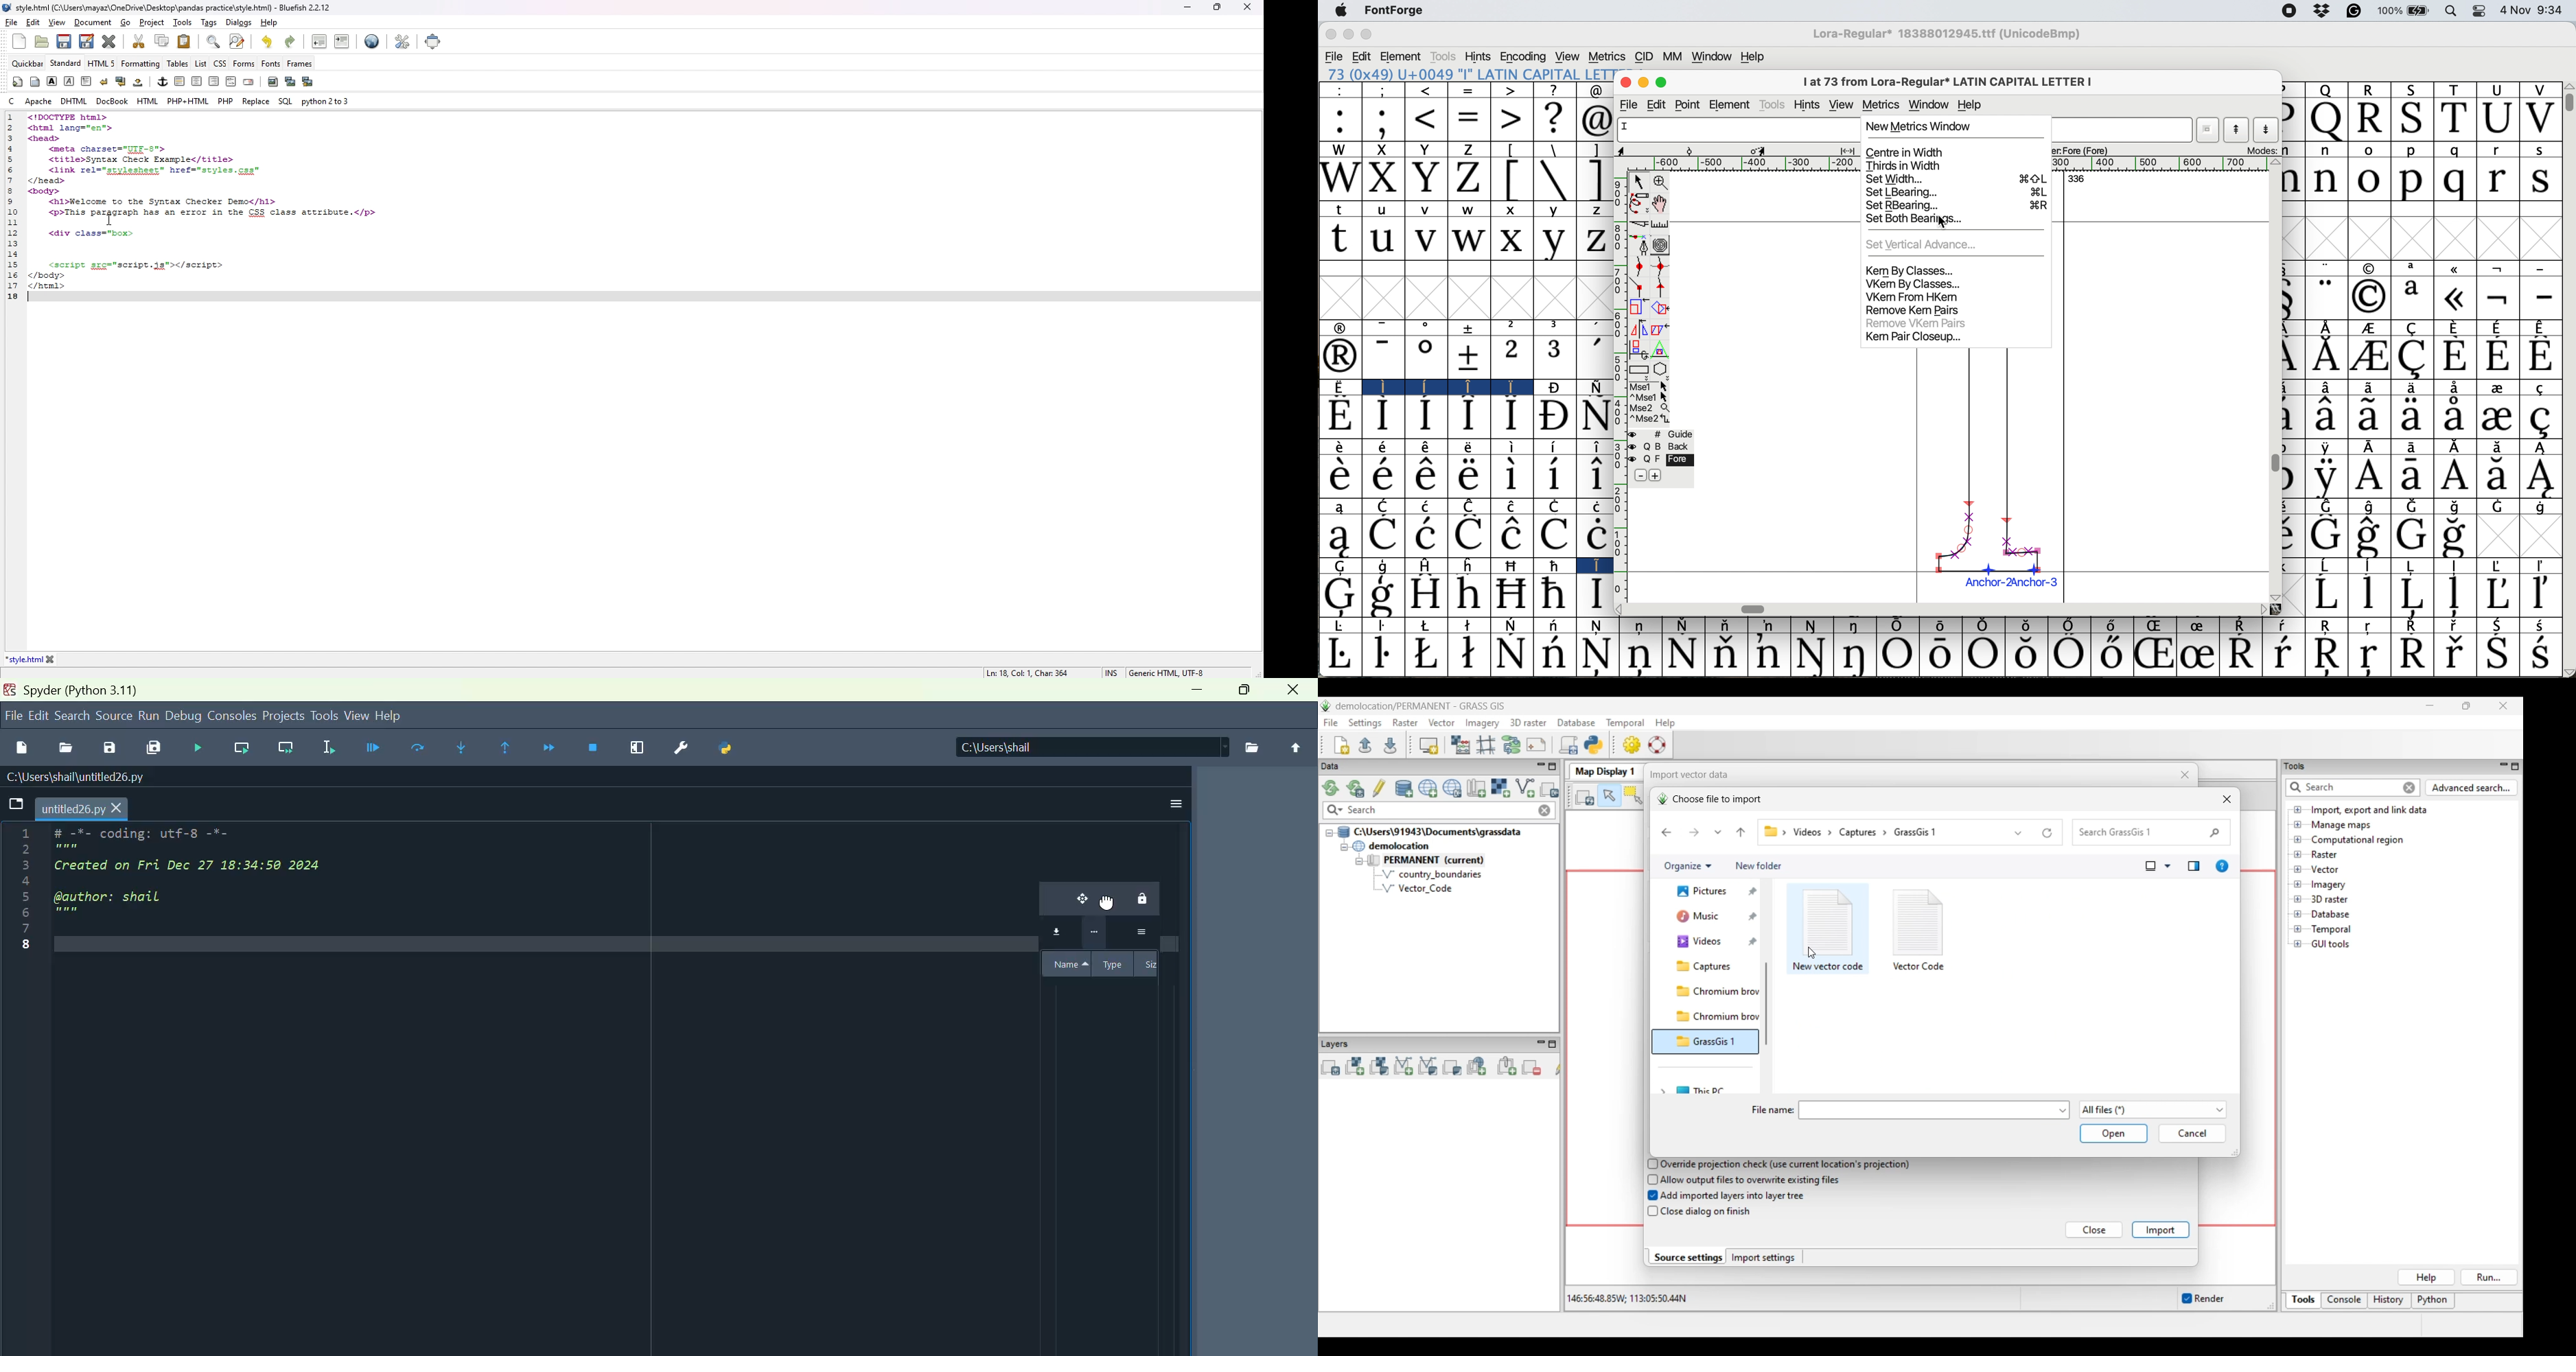 Image resolution: width=2576 pixels, height=1372 pixels. What do you see at coordinates (2370, 150) in the screenshot?
I see `o` at bounding box center [2370, 150].